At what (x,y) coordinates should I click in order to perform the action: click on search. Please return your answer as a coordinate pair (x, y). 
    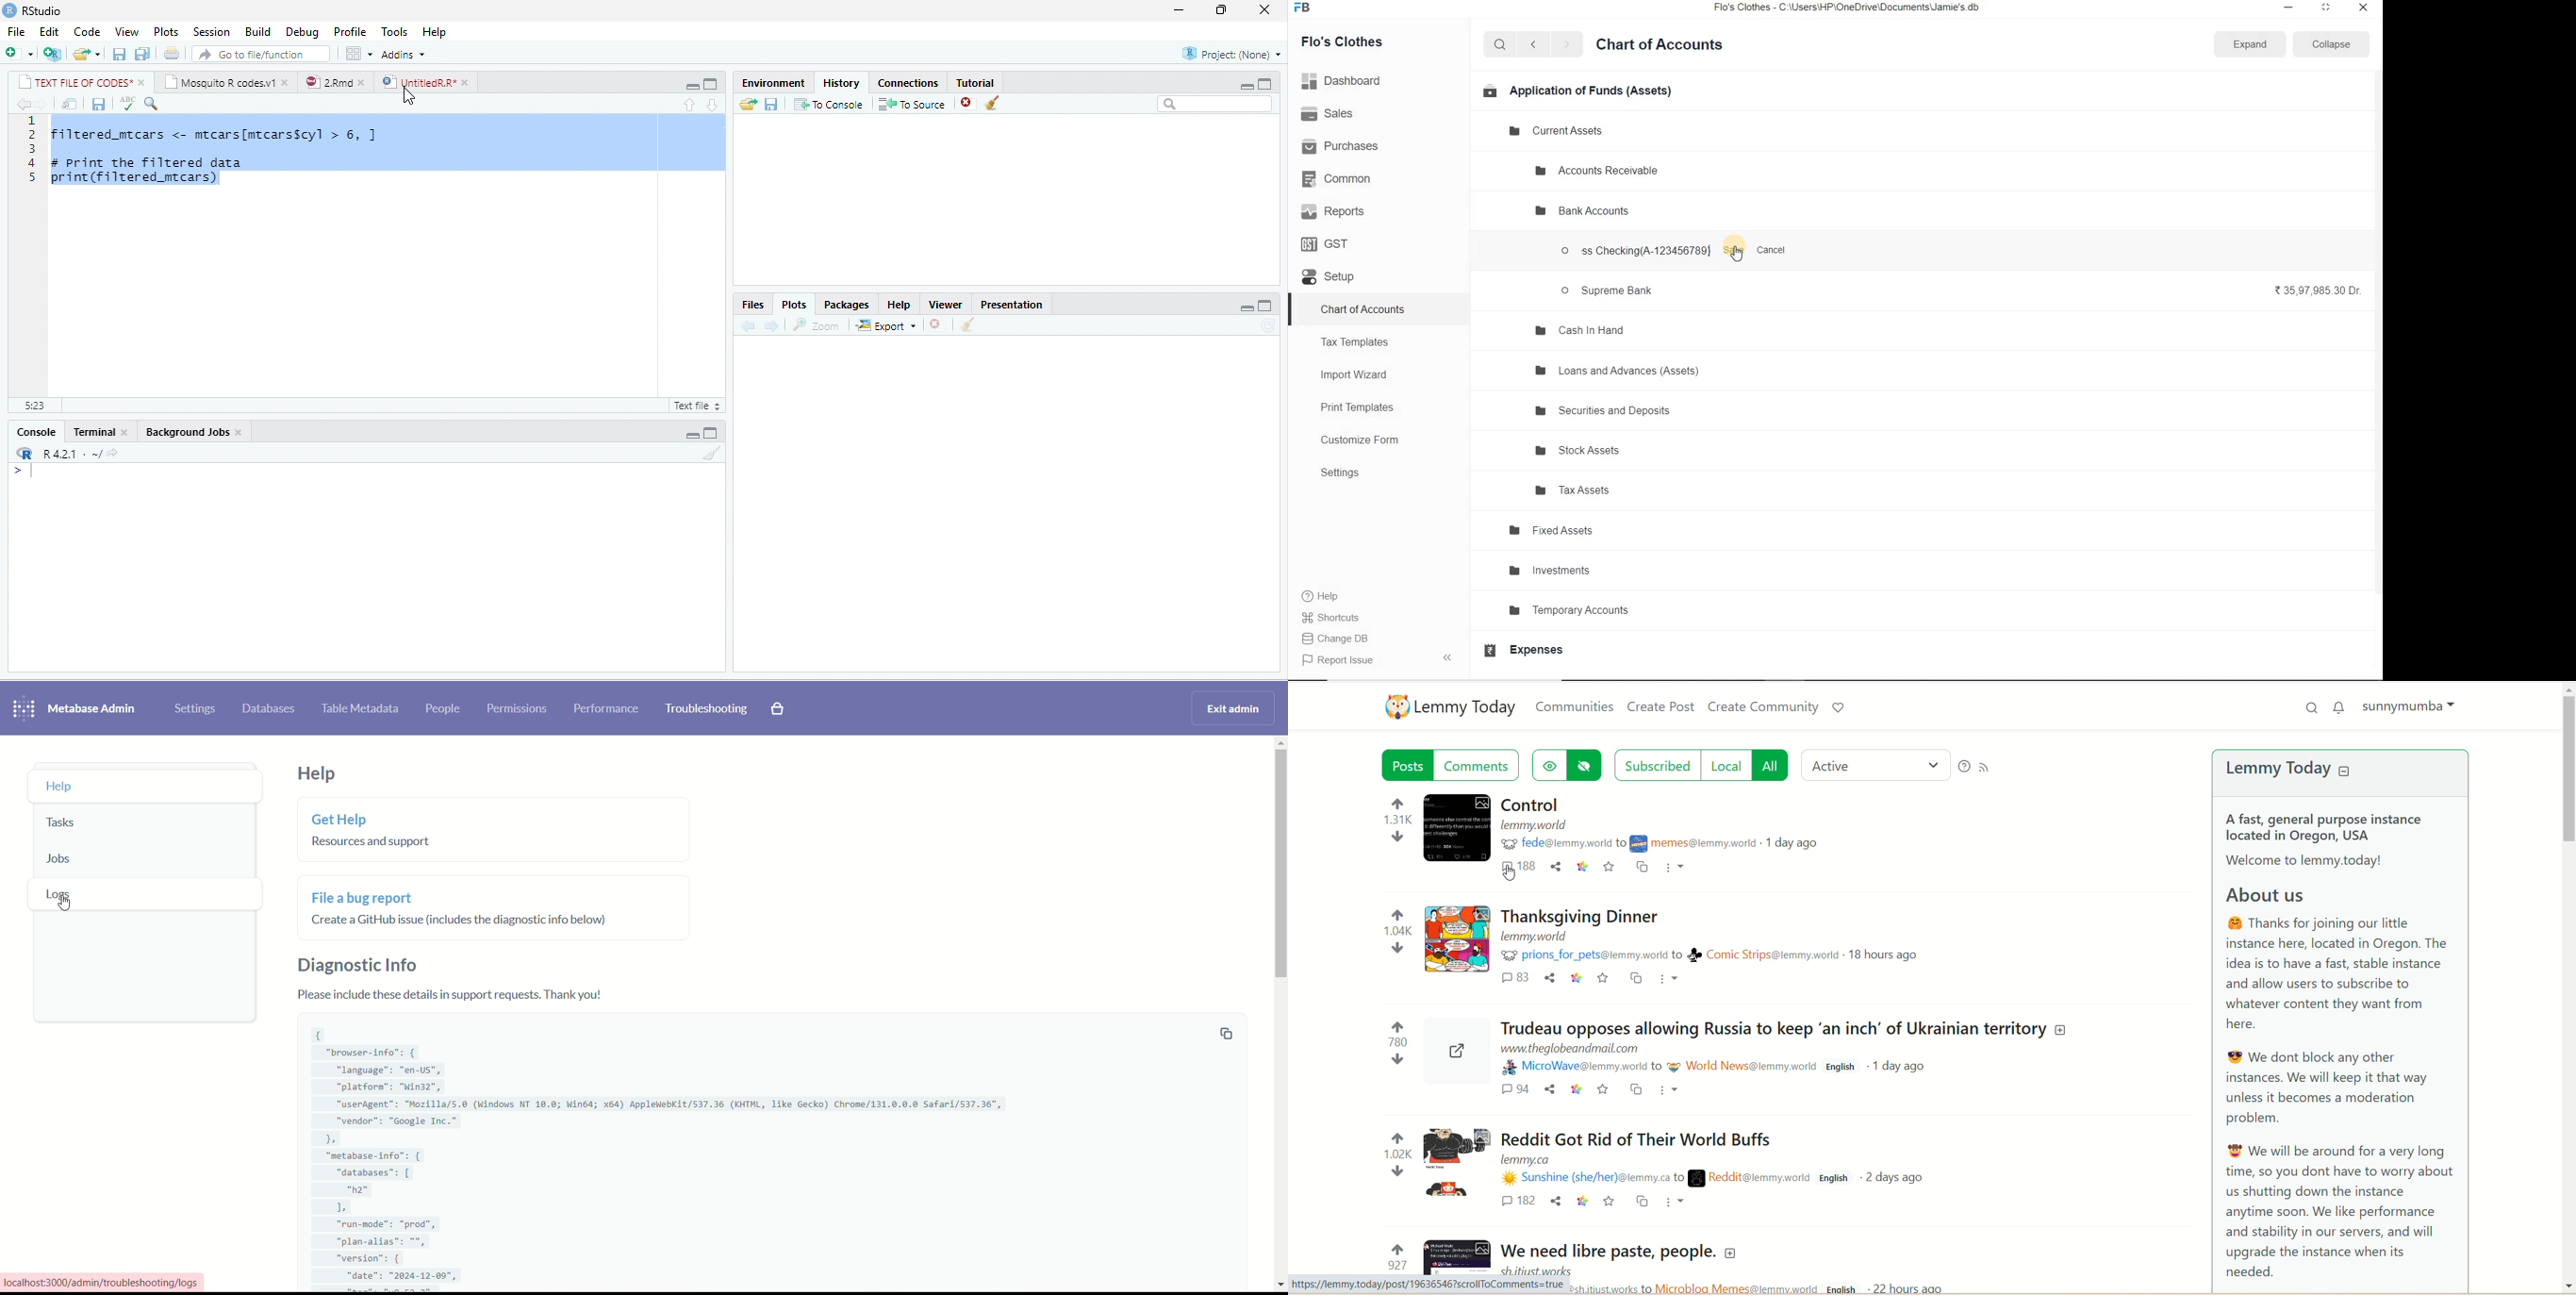
    Looking at the image, I should click on (1501, 45).